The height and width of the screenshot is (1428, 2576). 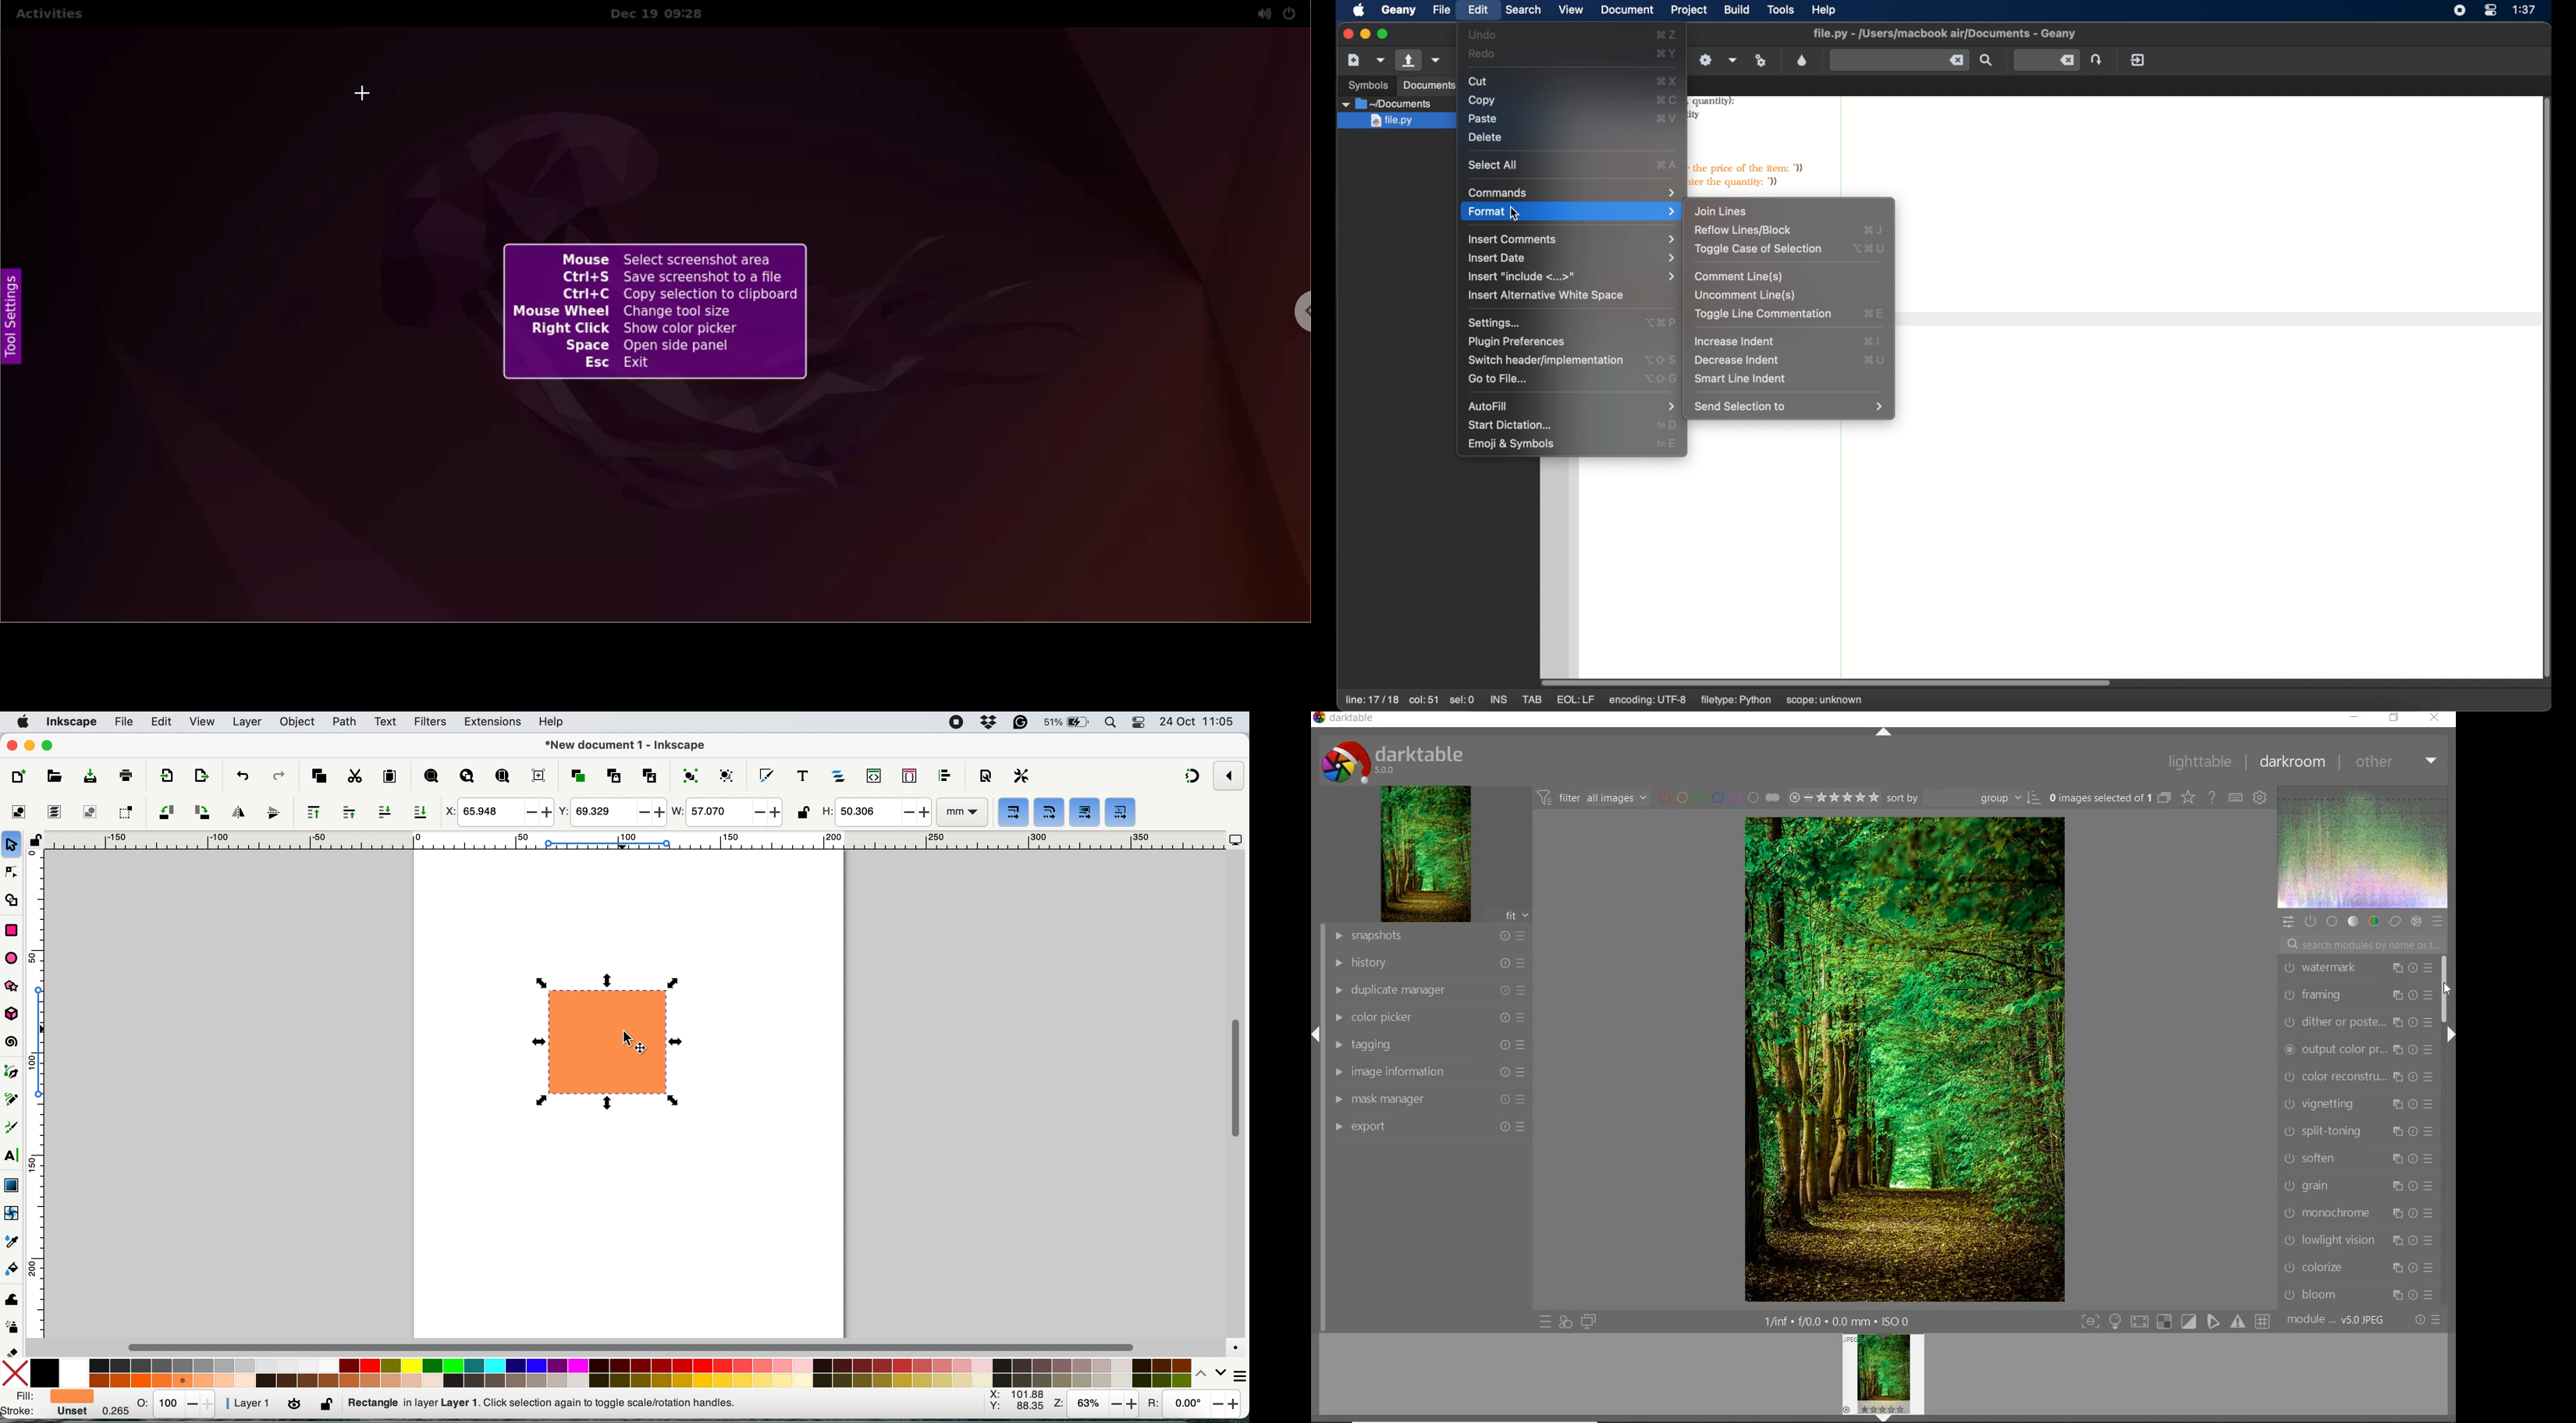 I want to click on date and time, so click(x=1198, y=721).